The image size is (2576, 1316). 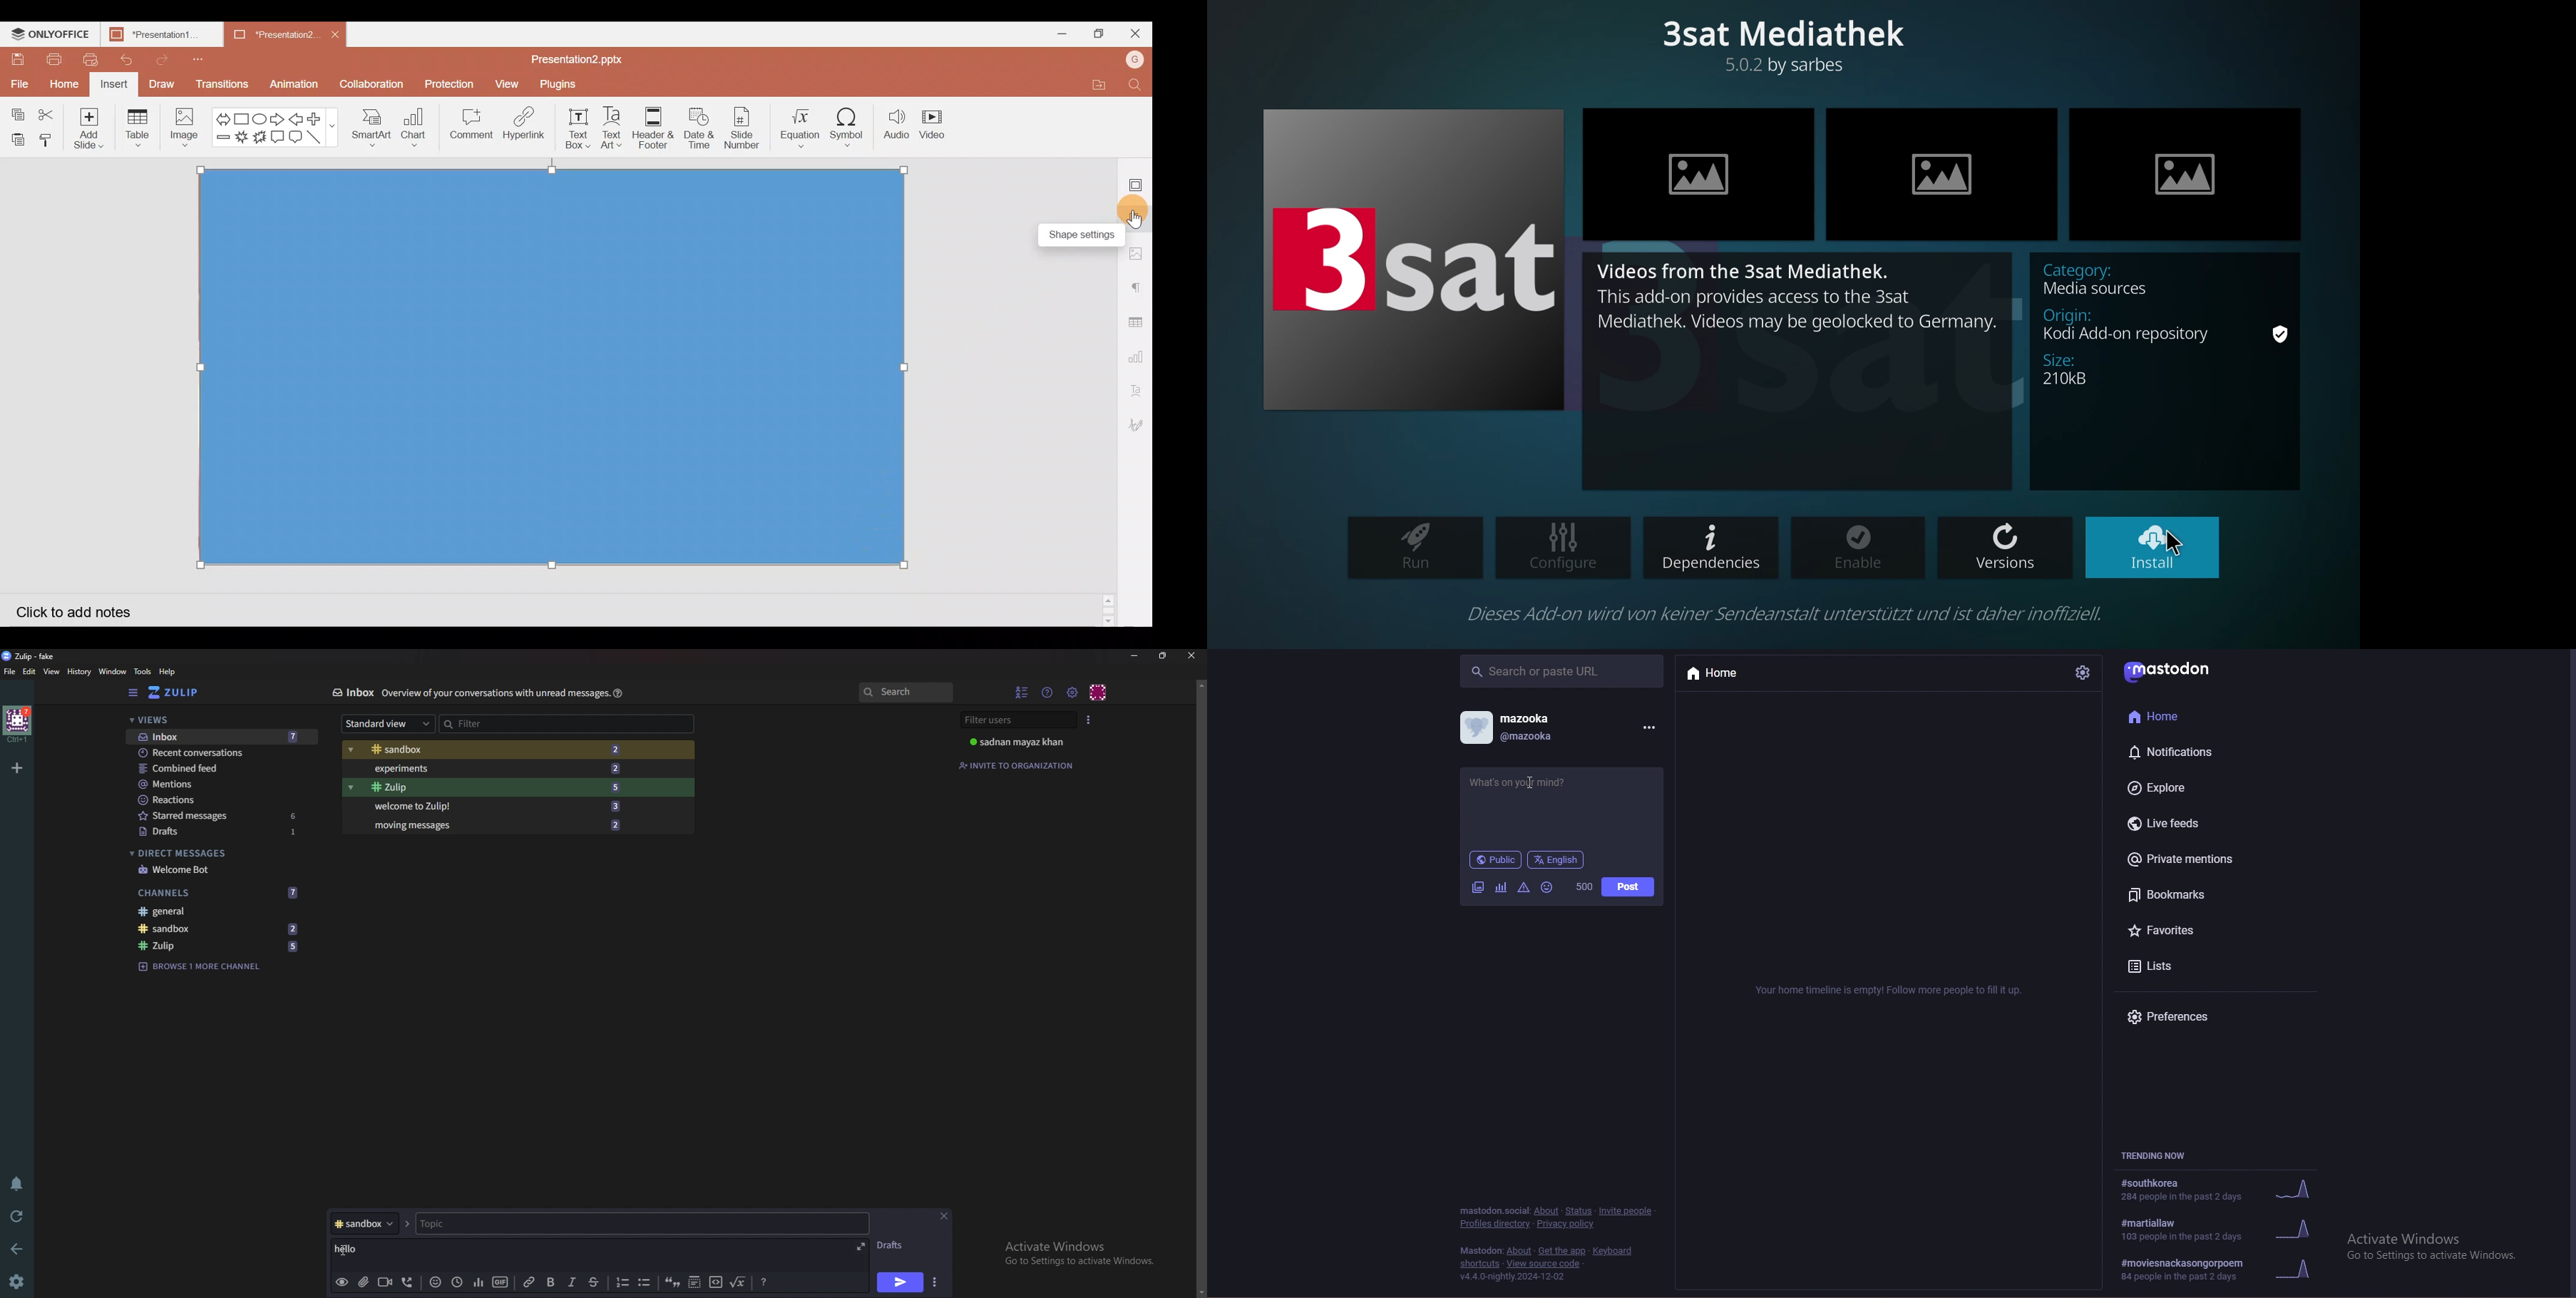 I want to click on Minimize, so click(x=1062, y=34).